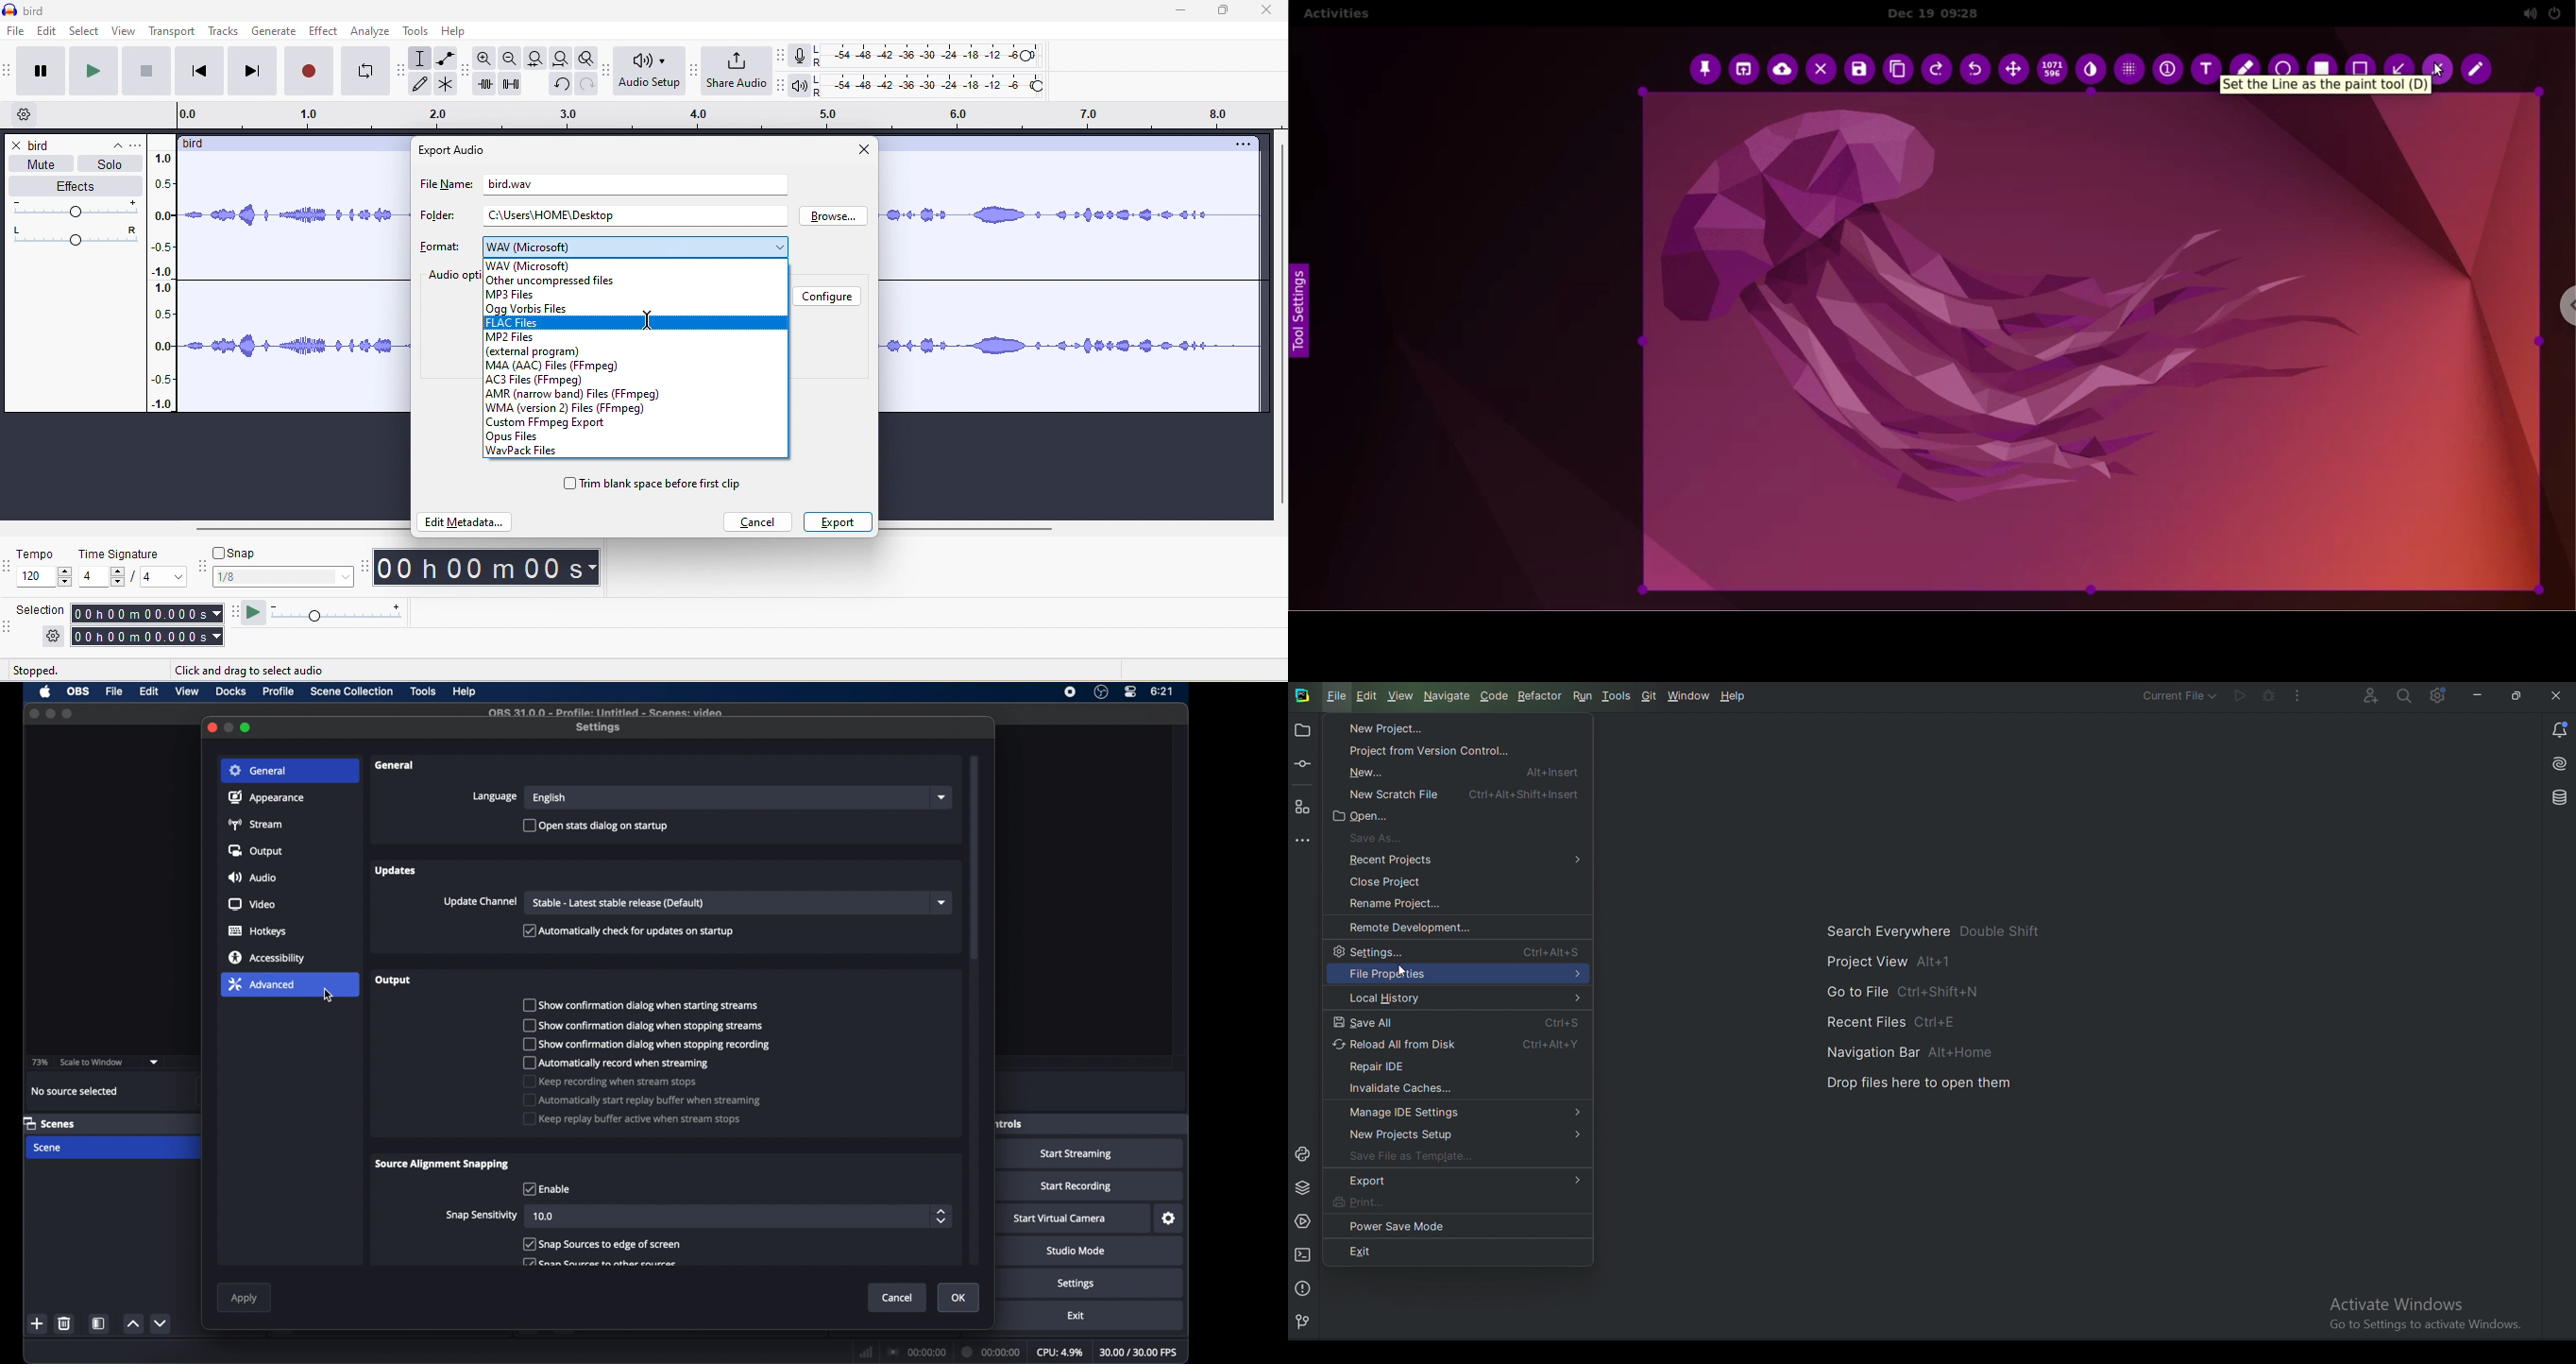 The width and height of the screenshot is (2576, 1372). Describe the element at coordinates (1071, 691) in the screenshot. I see `screen recorder icon` at that location.